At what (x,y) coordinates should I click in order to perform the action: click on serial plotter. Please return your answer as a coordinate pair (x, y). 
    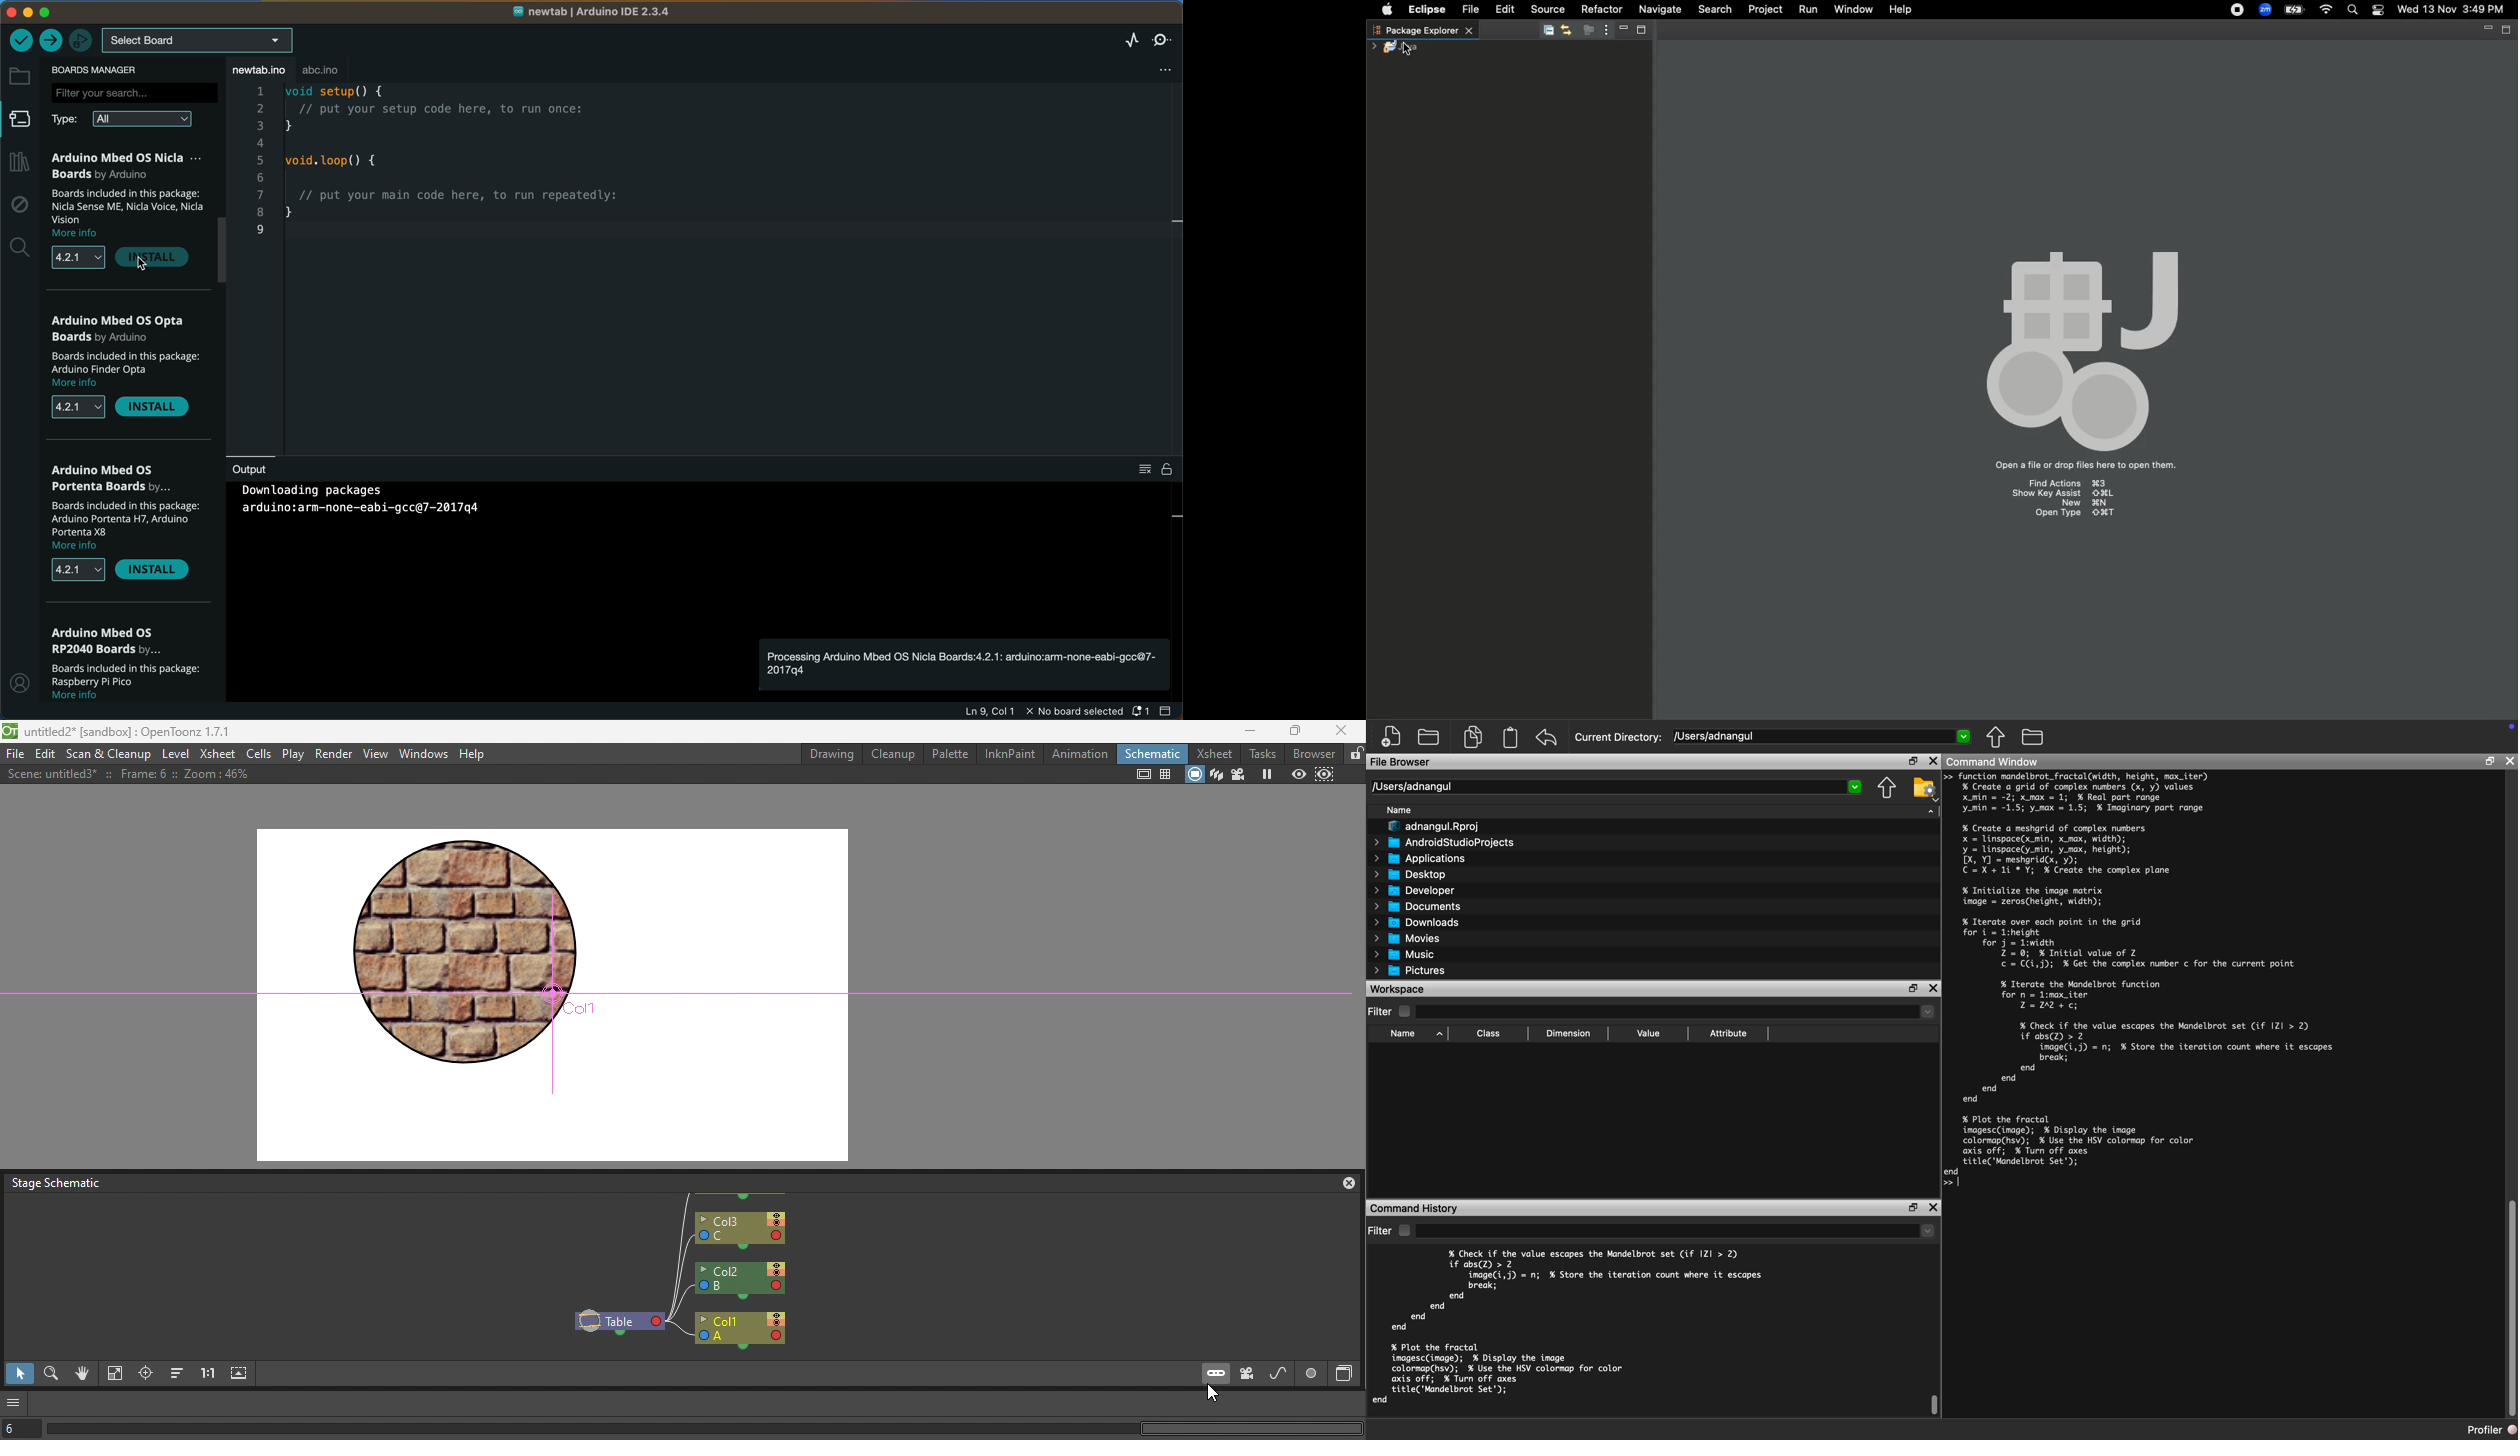
    Looking at the image, I should click on (1130, 39).